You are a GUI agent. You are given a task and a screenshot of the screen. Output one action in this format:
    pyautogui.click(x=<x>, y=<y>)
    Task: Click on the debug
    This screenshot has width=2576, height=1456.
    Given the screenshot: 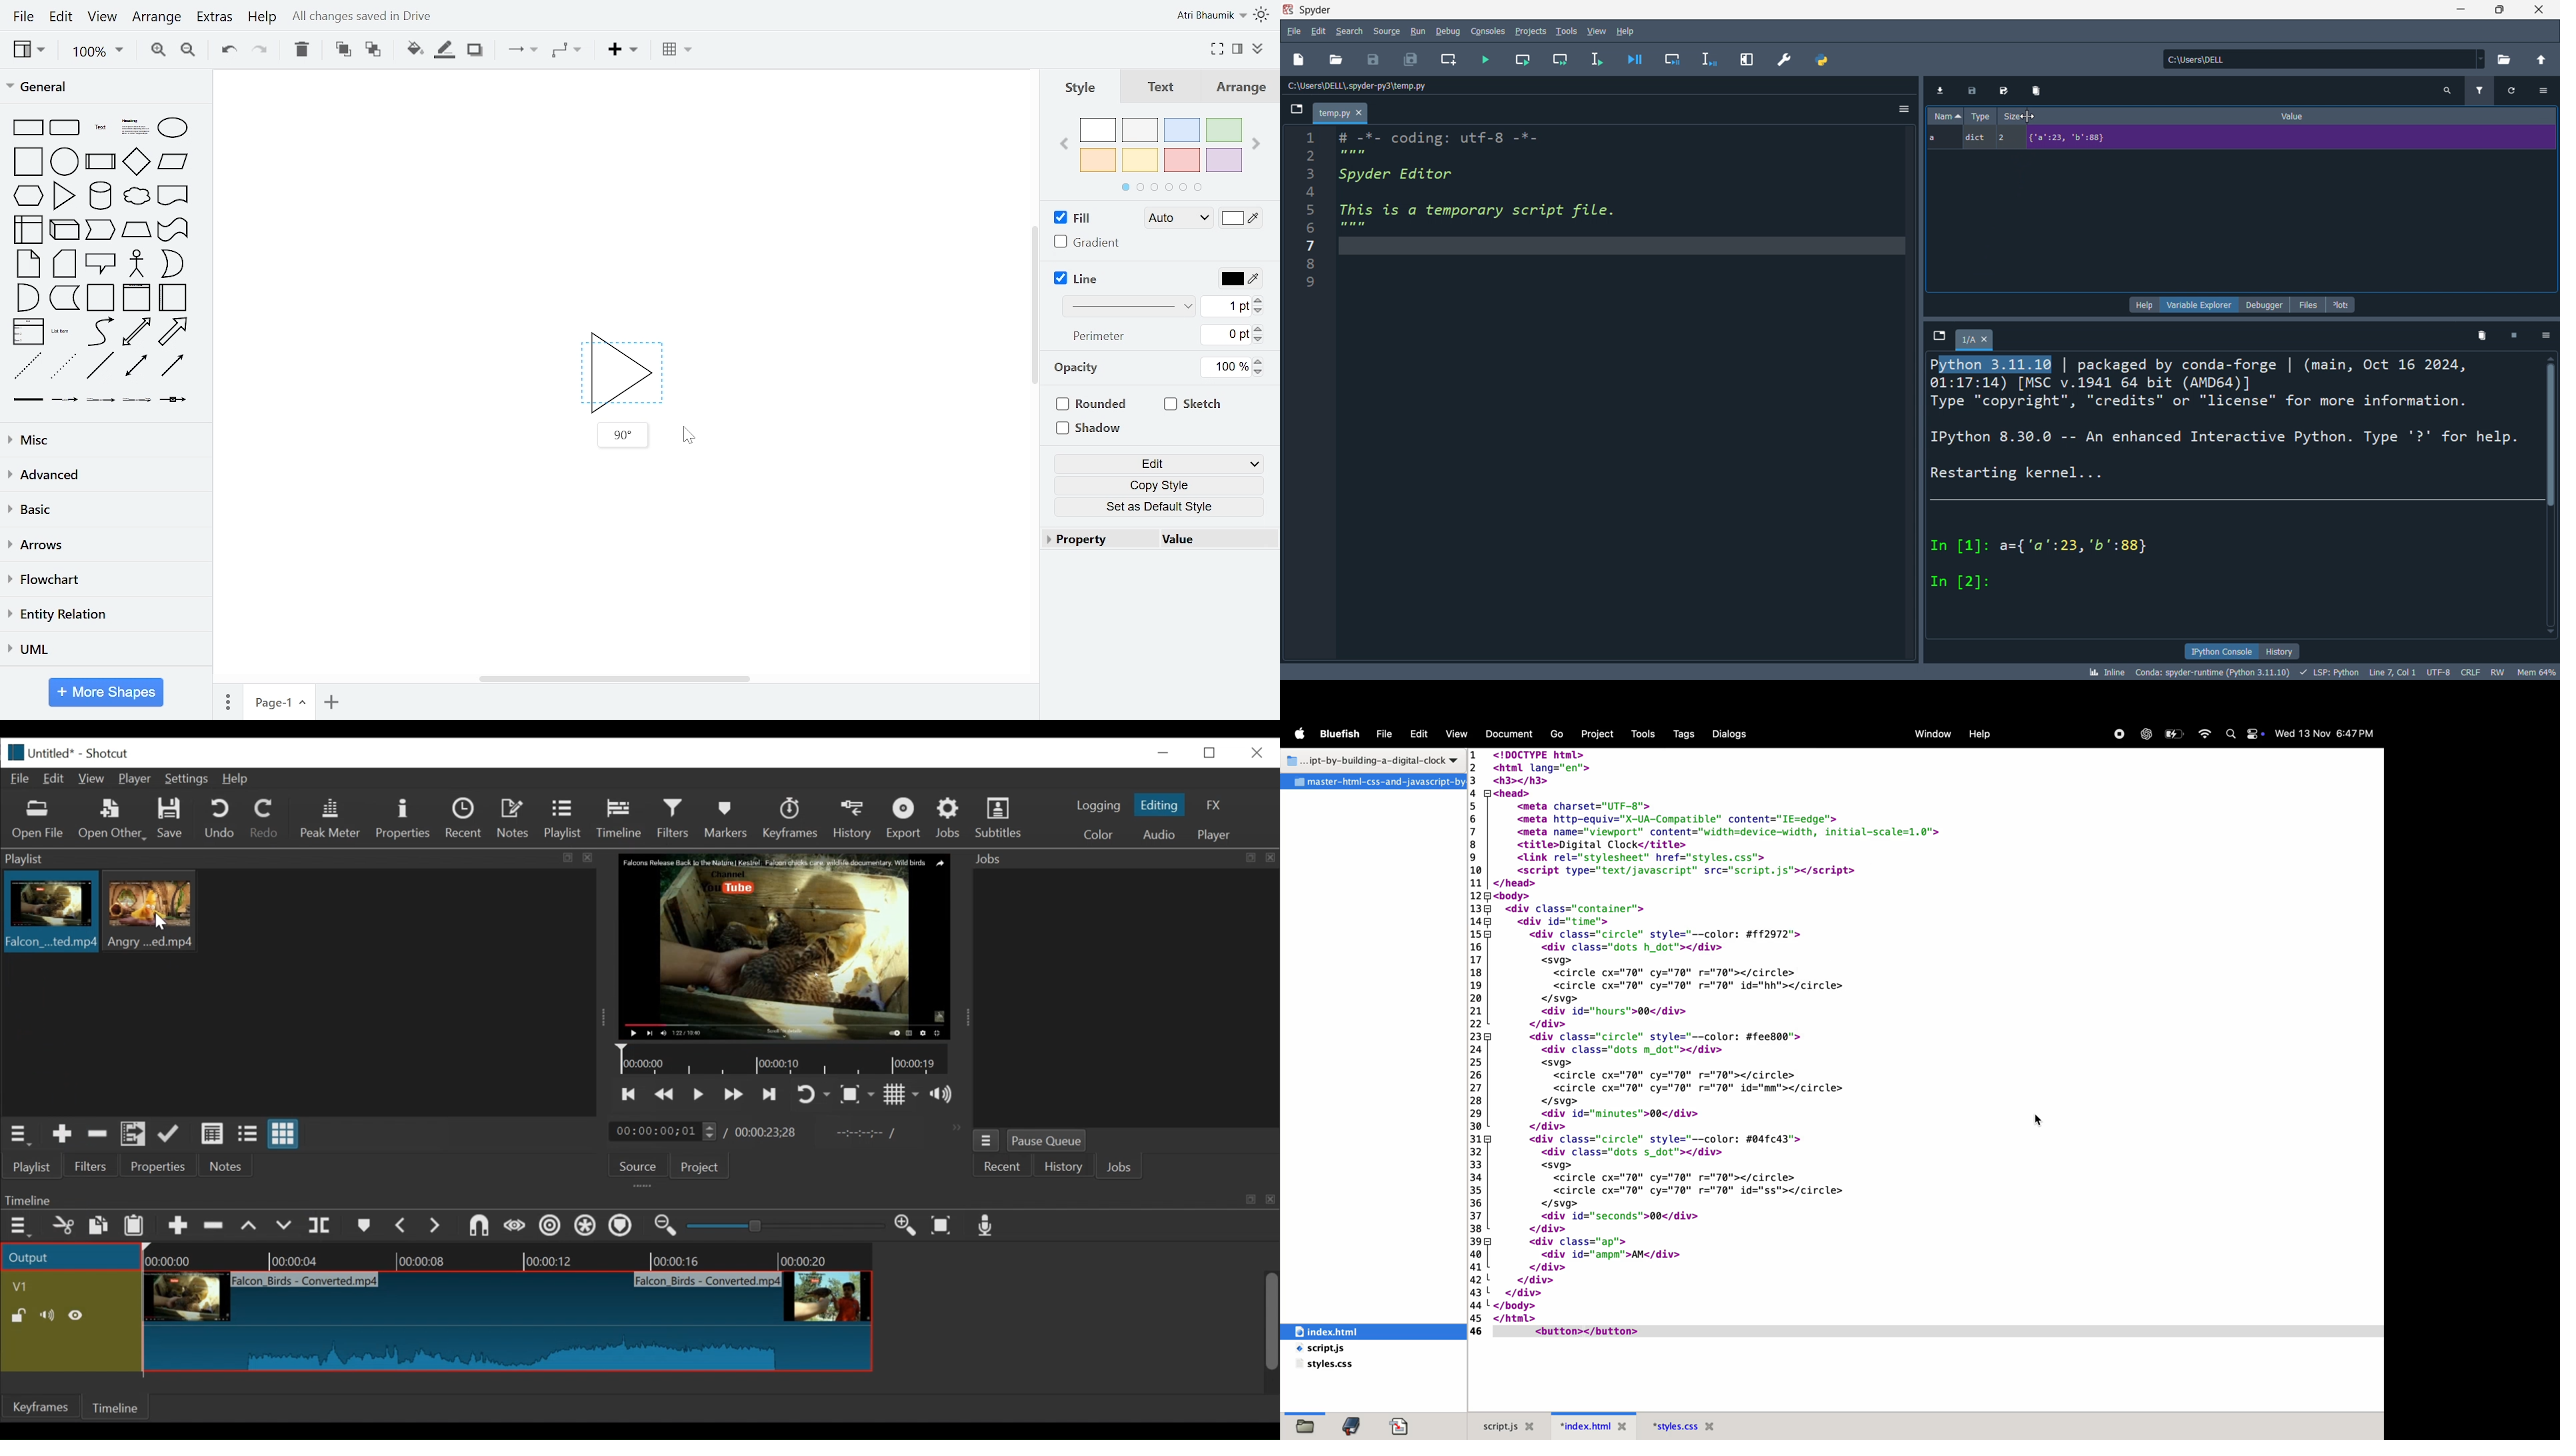 What is the action you would take?
    pyautogui.click(x=1446, y=31)
    